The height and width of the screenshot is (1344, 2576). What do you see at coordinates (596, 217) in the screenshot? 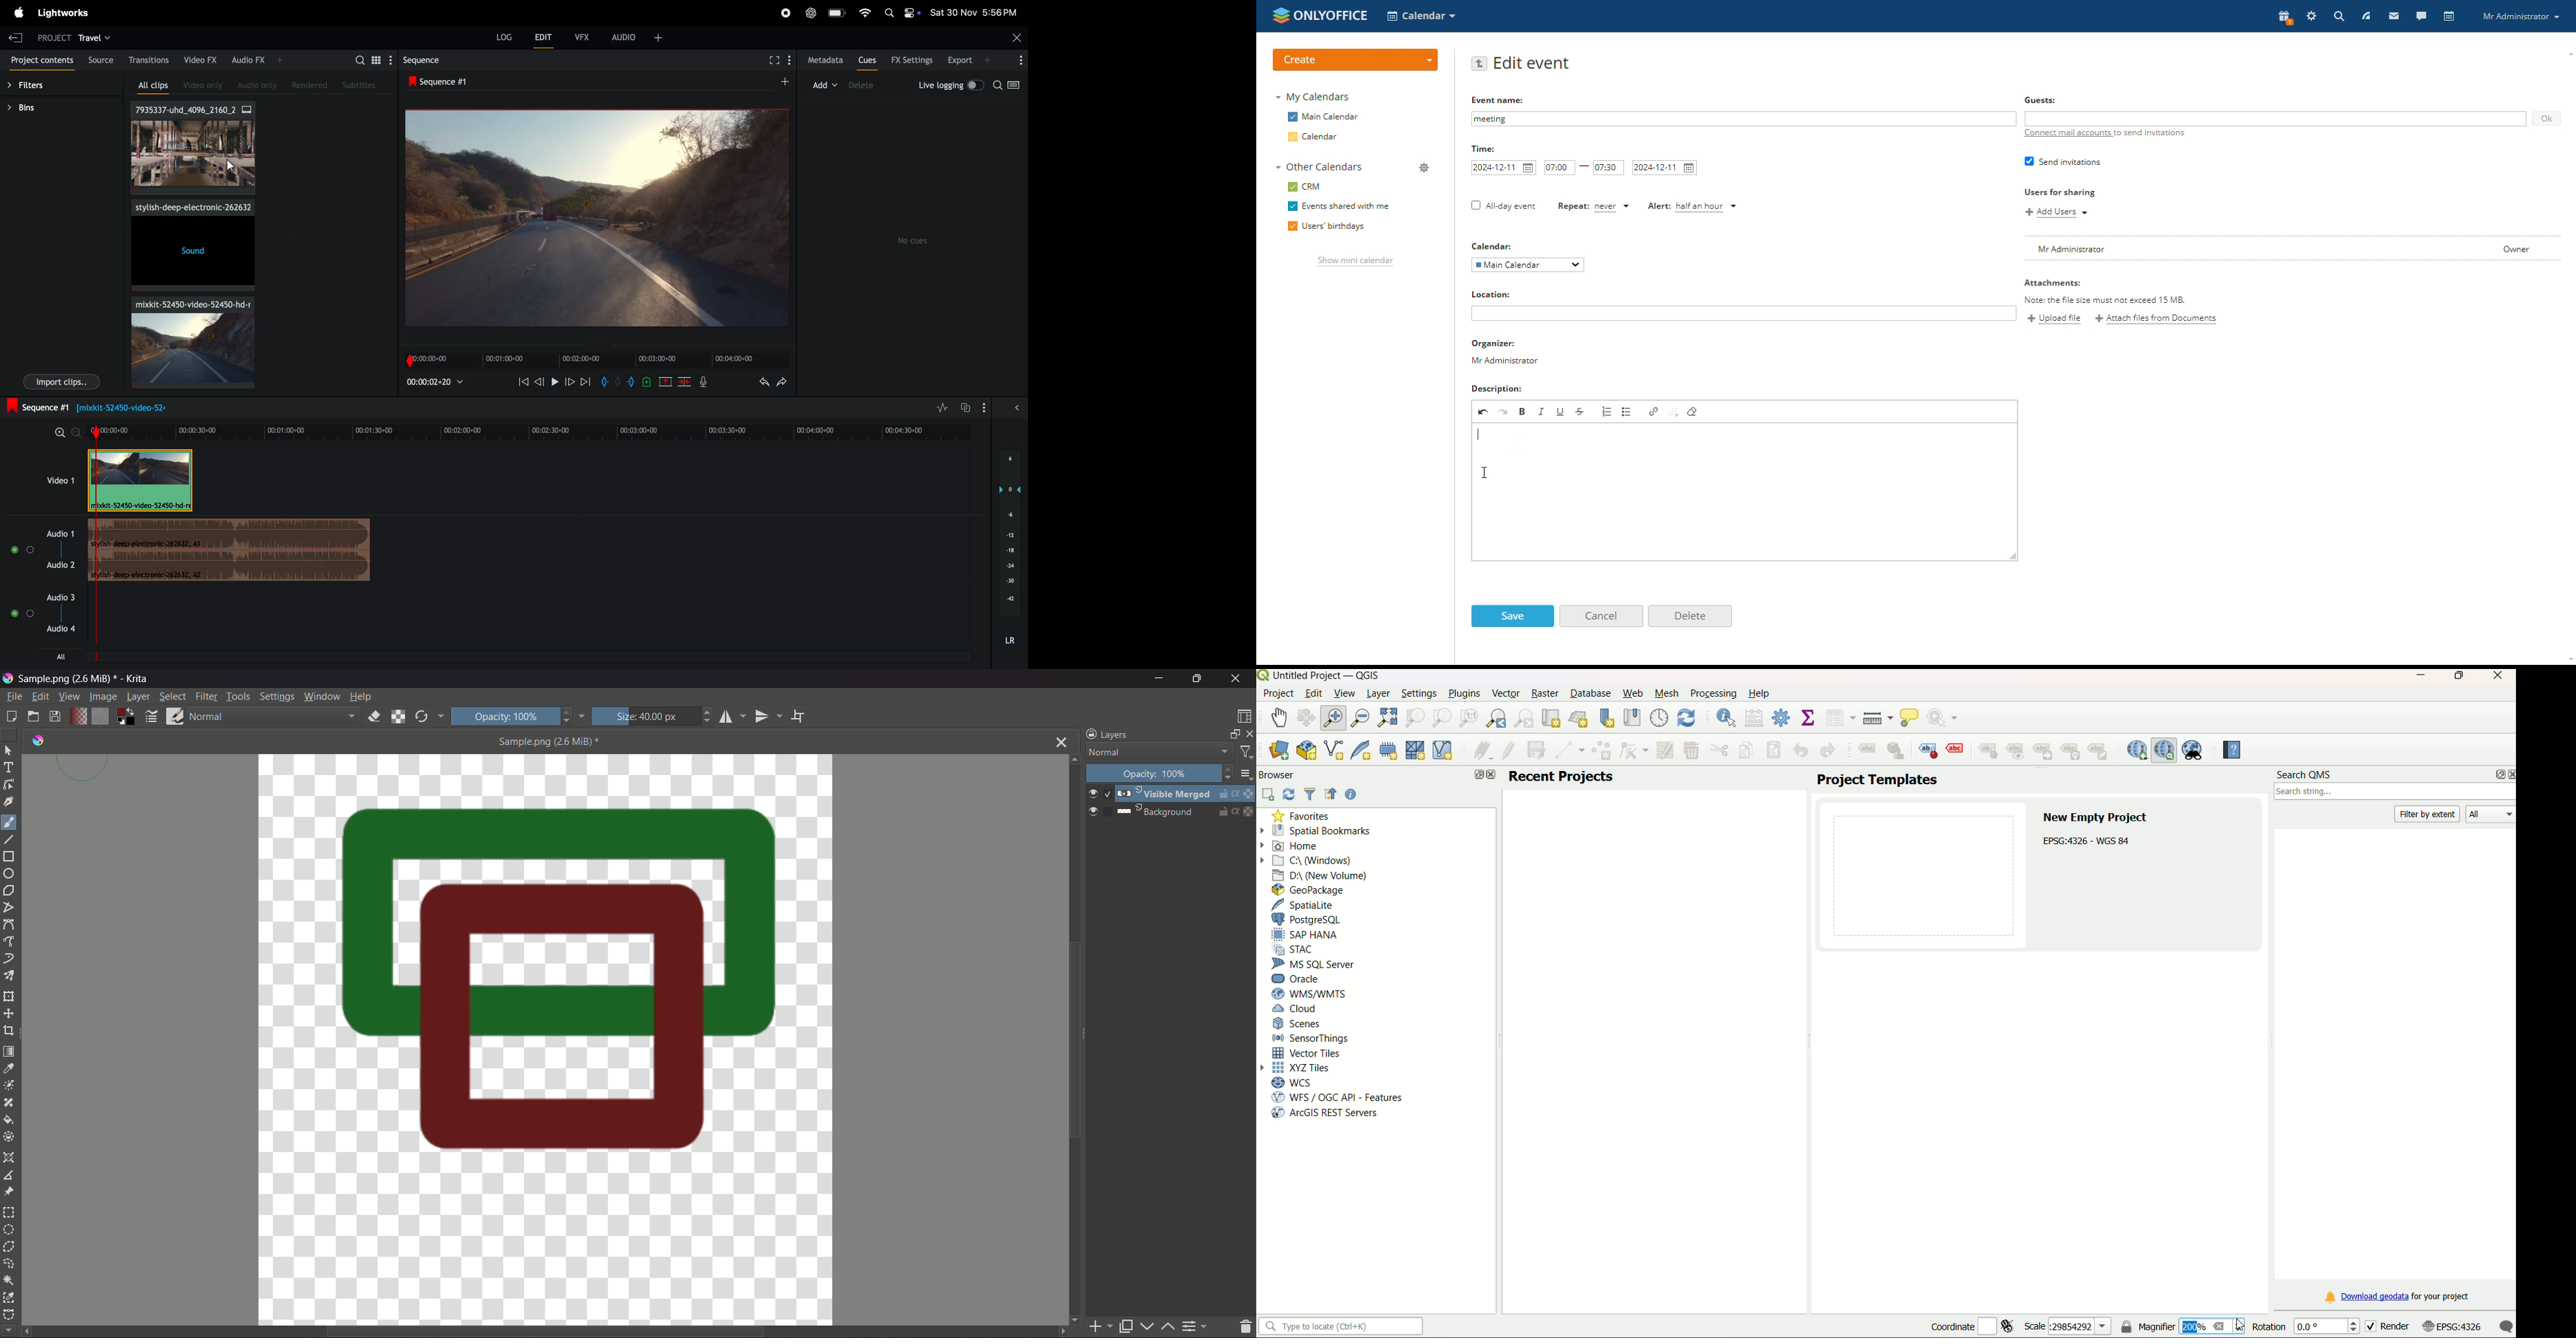
I see `output frame` at bounding box center [596, 217].